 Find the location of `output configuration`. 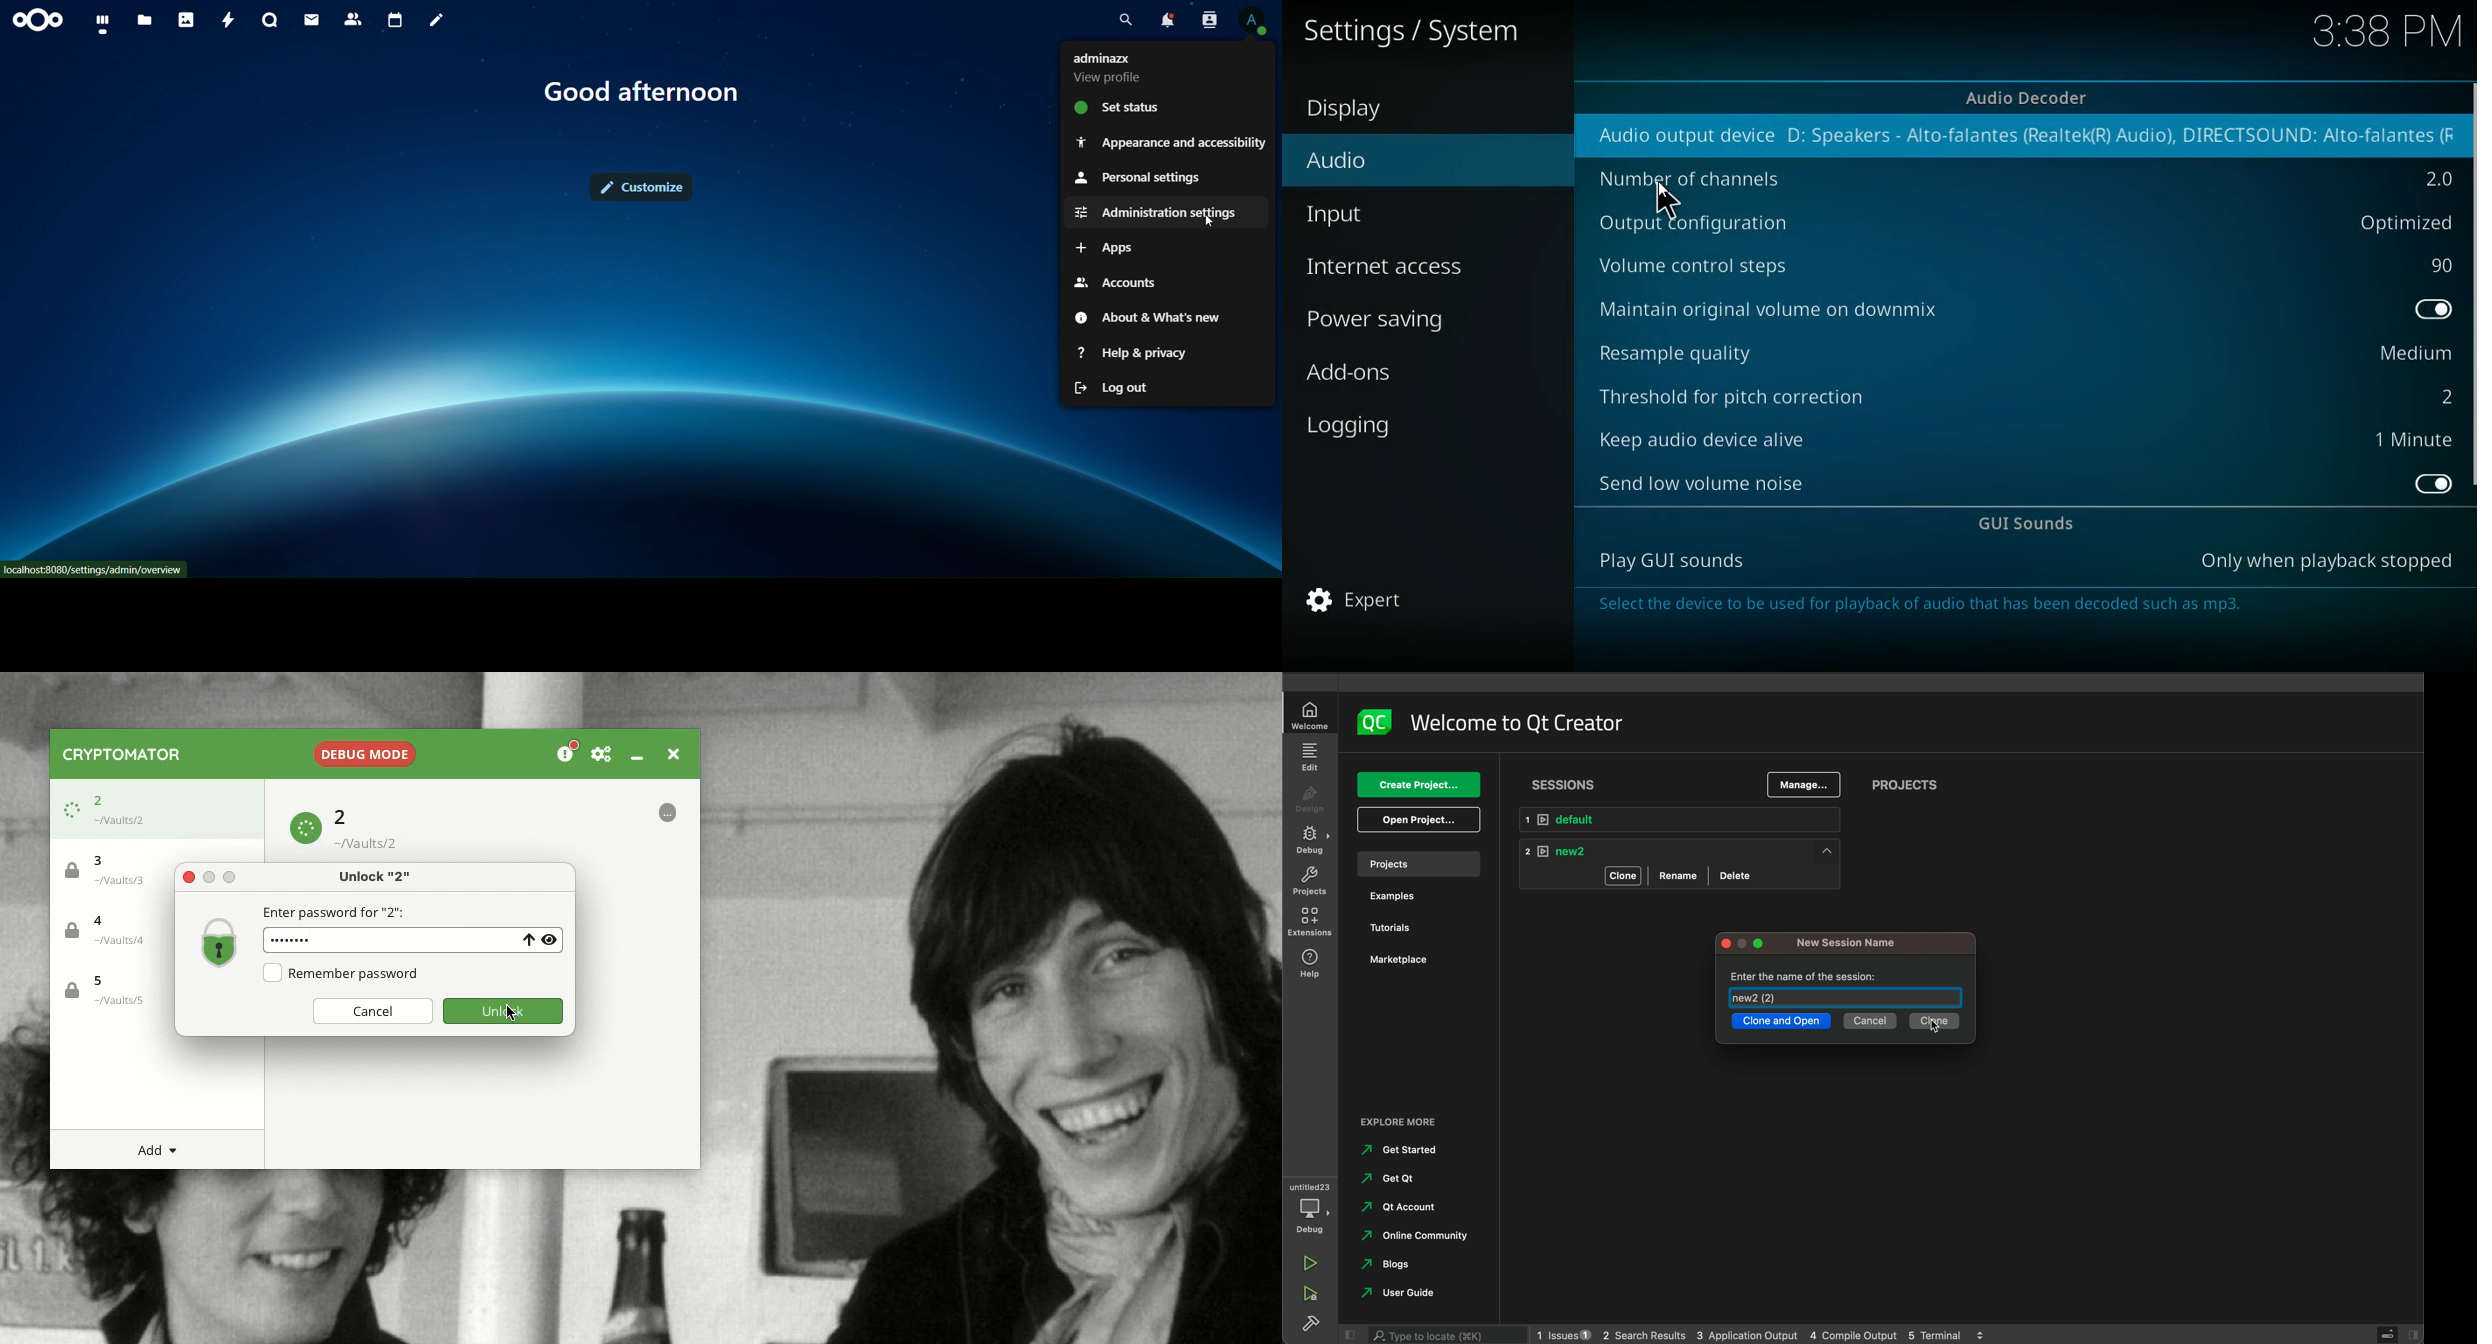

output configuration is located at coordinates (1704, 226).